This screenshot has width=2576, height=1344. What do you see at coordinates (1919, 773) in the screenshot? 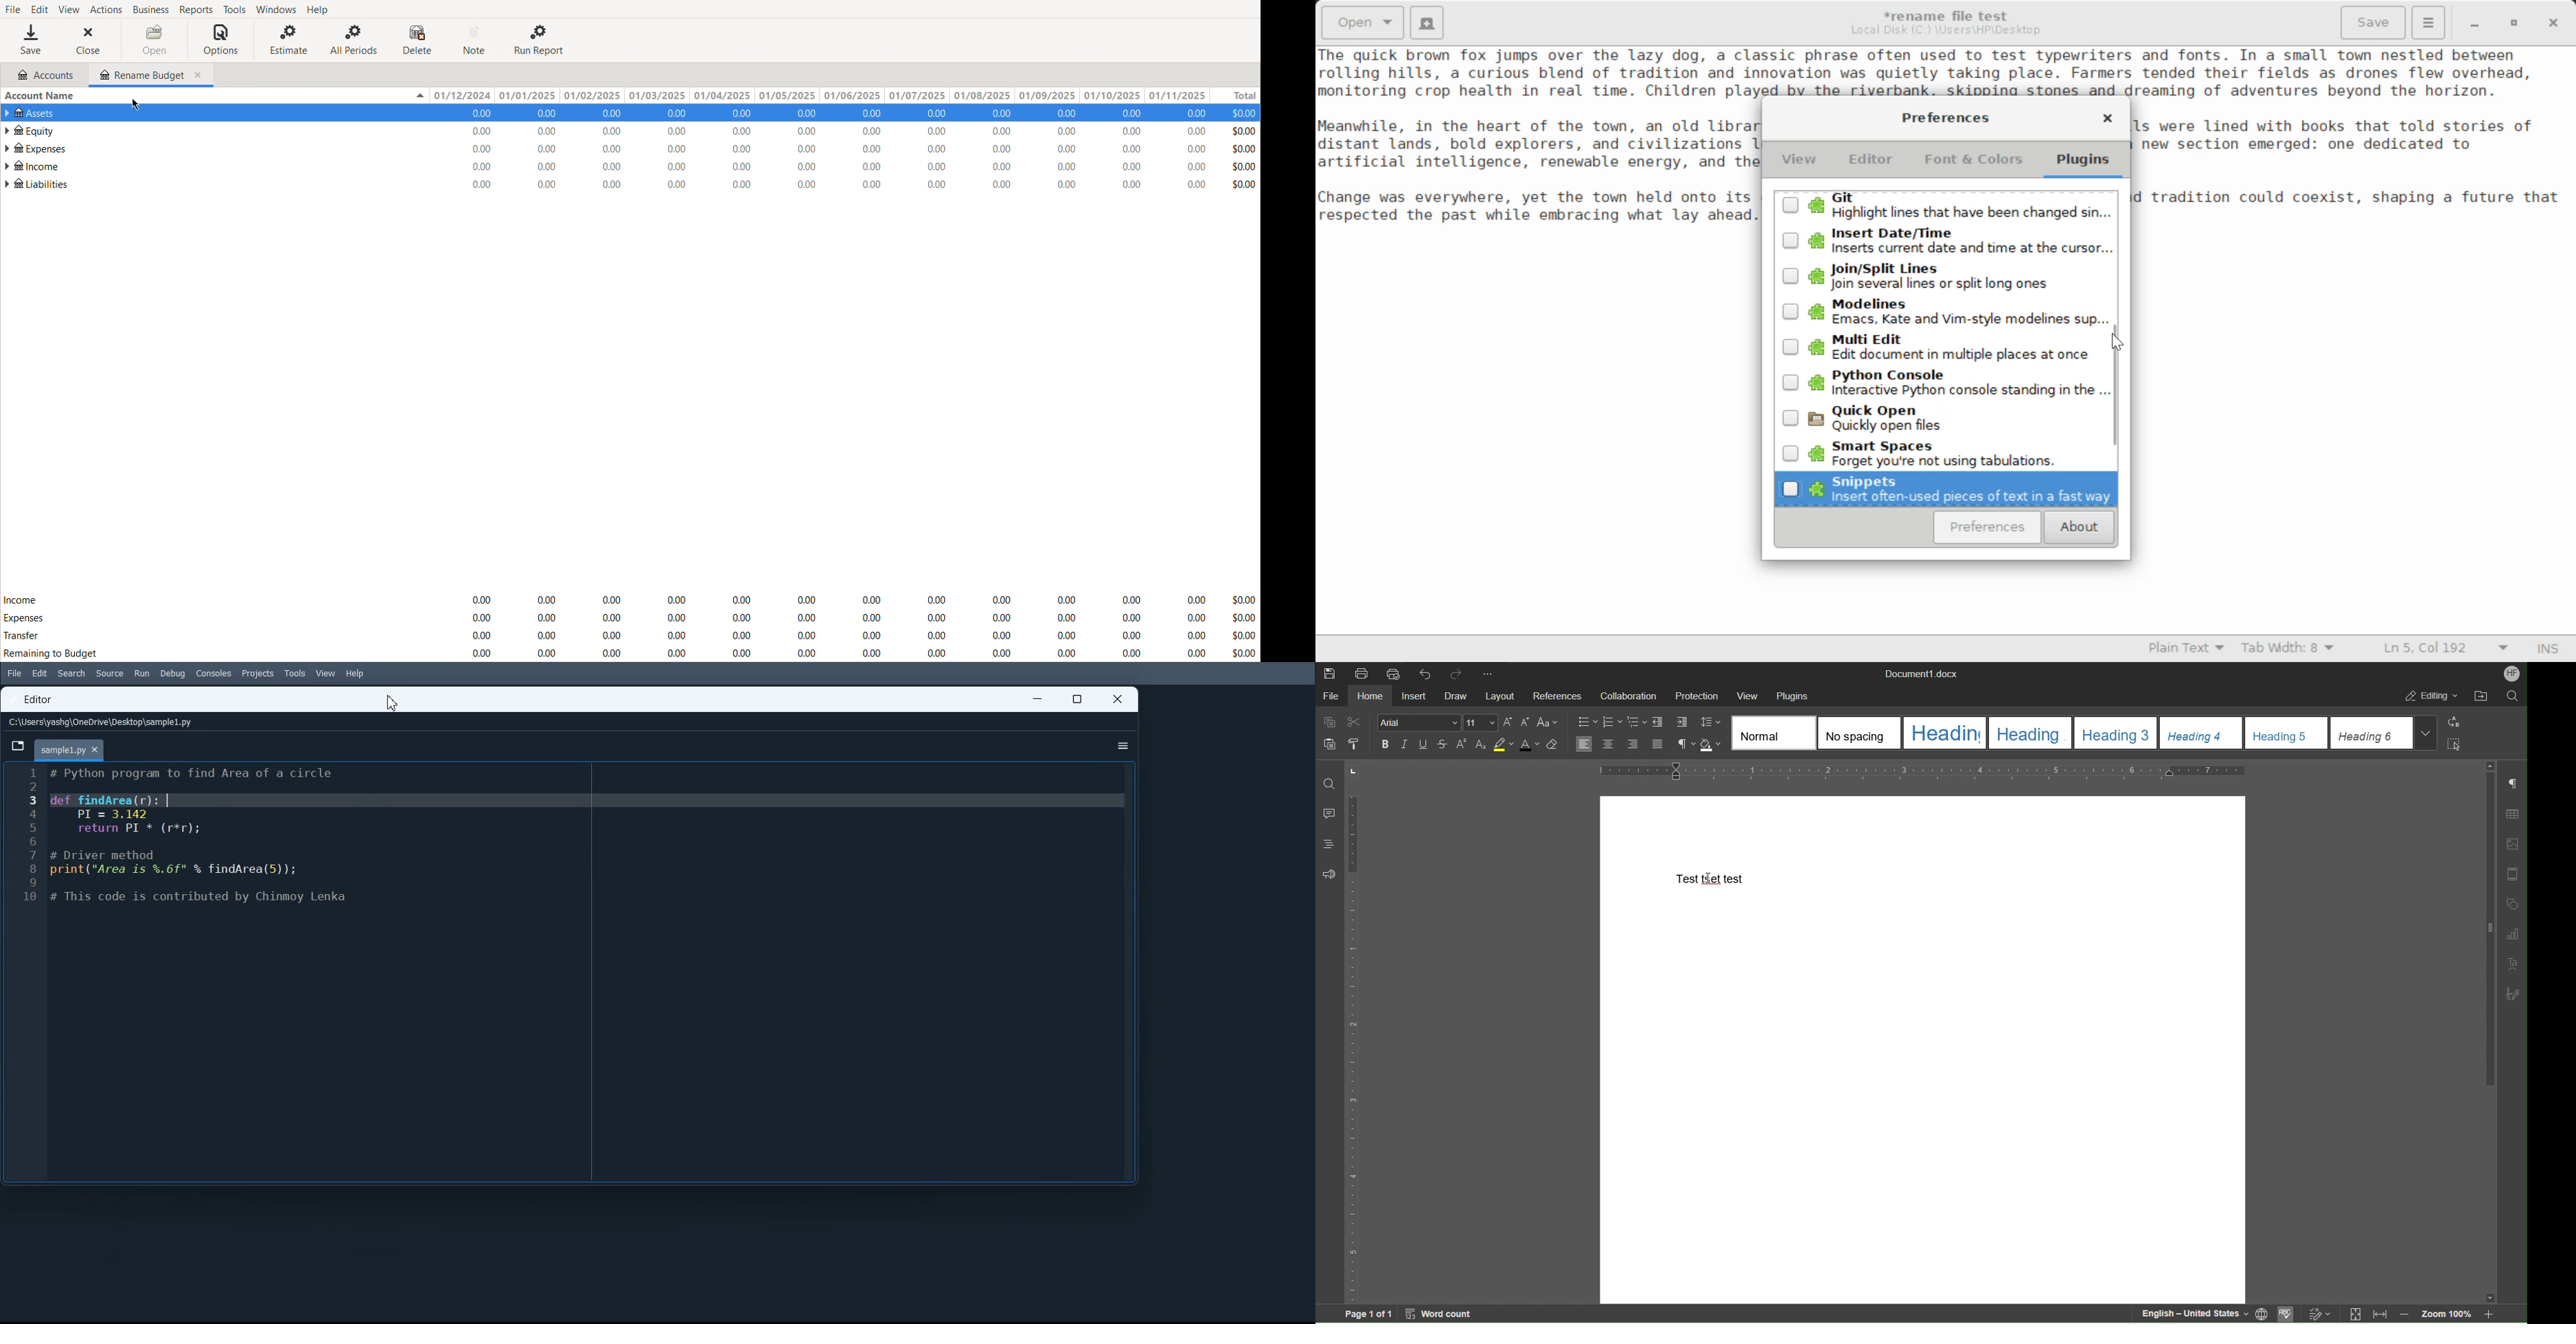
I see `Horizontal Ruler` at bounding box center [1919, 773].